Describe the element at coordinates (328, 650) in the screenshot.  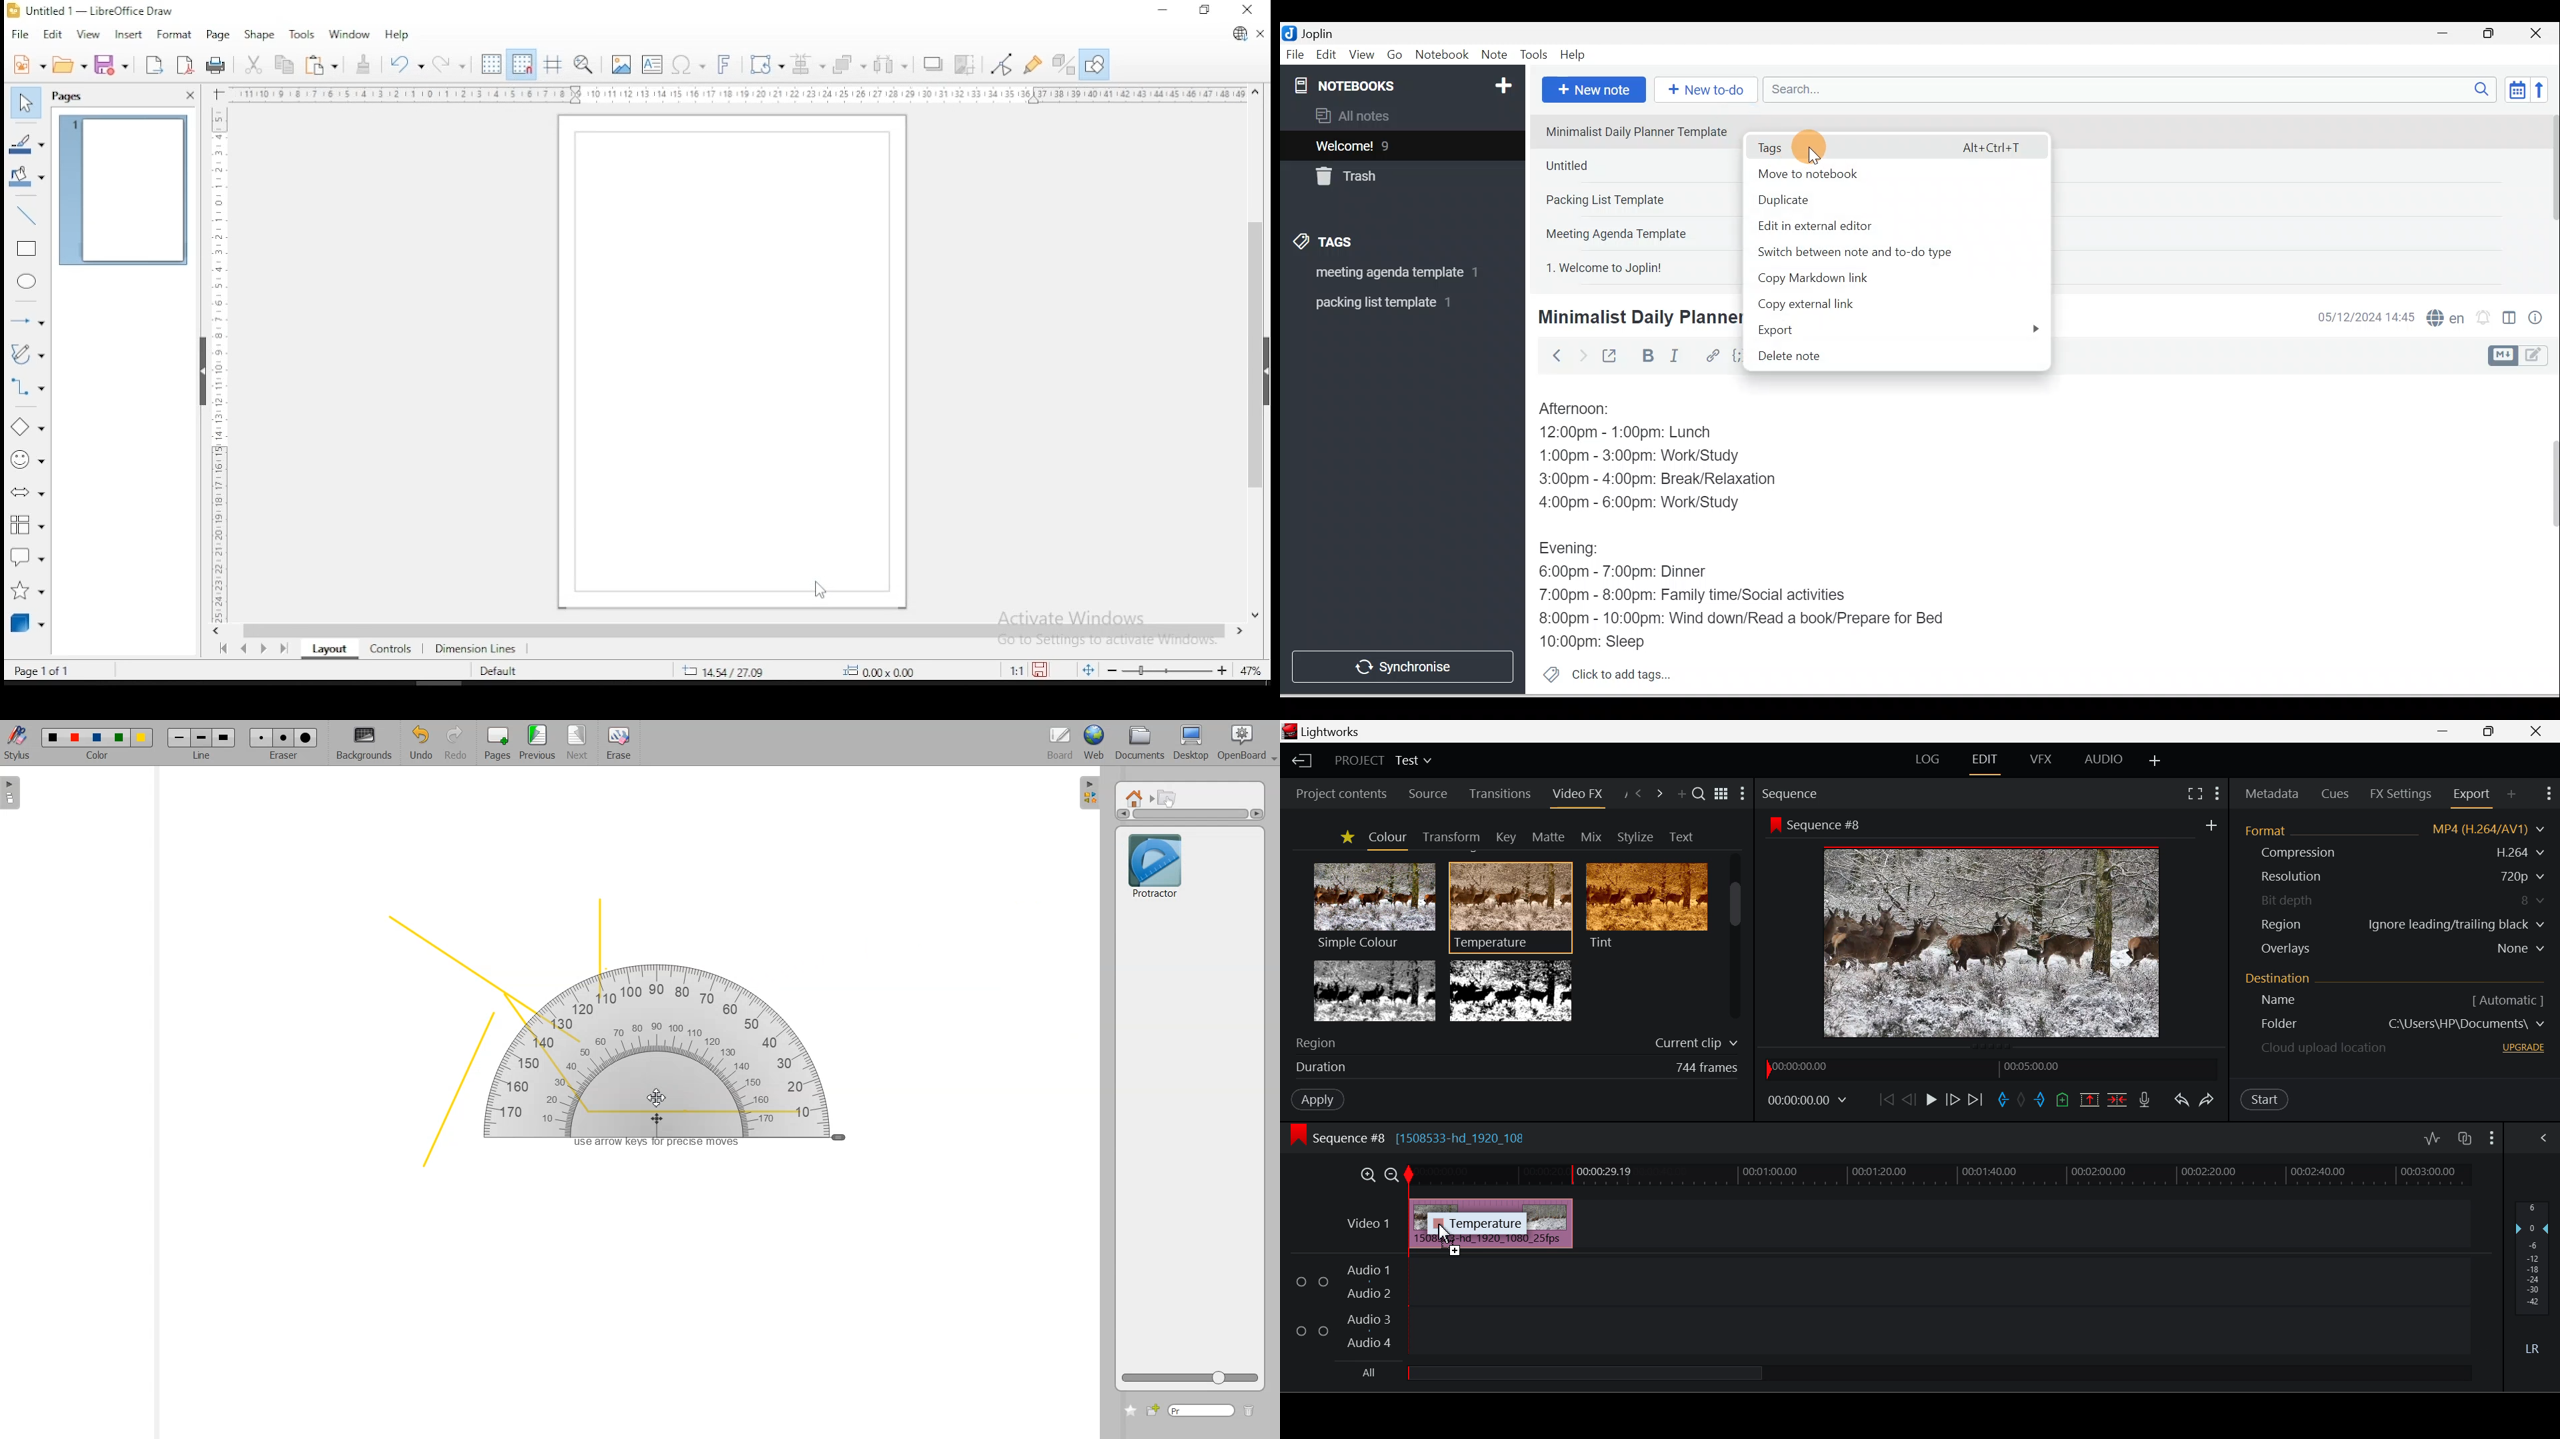
I see `layout` at that location.